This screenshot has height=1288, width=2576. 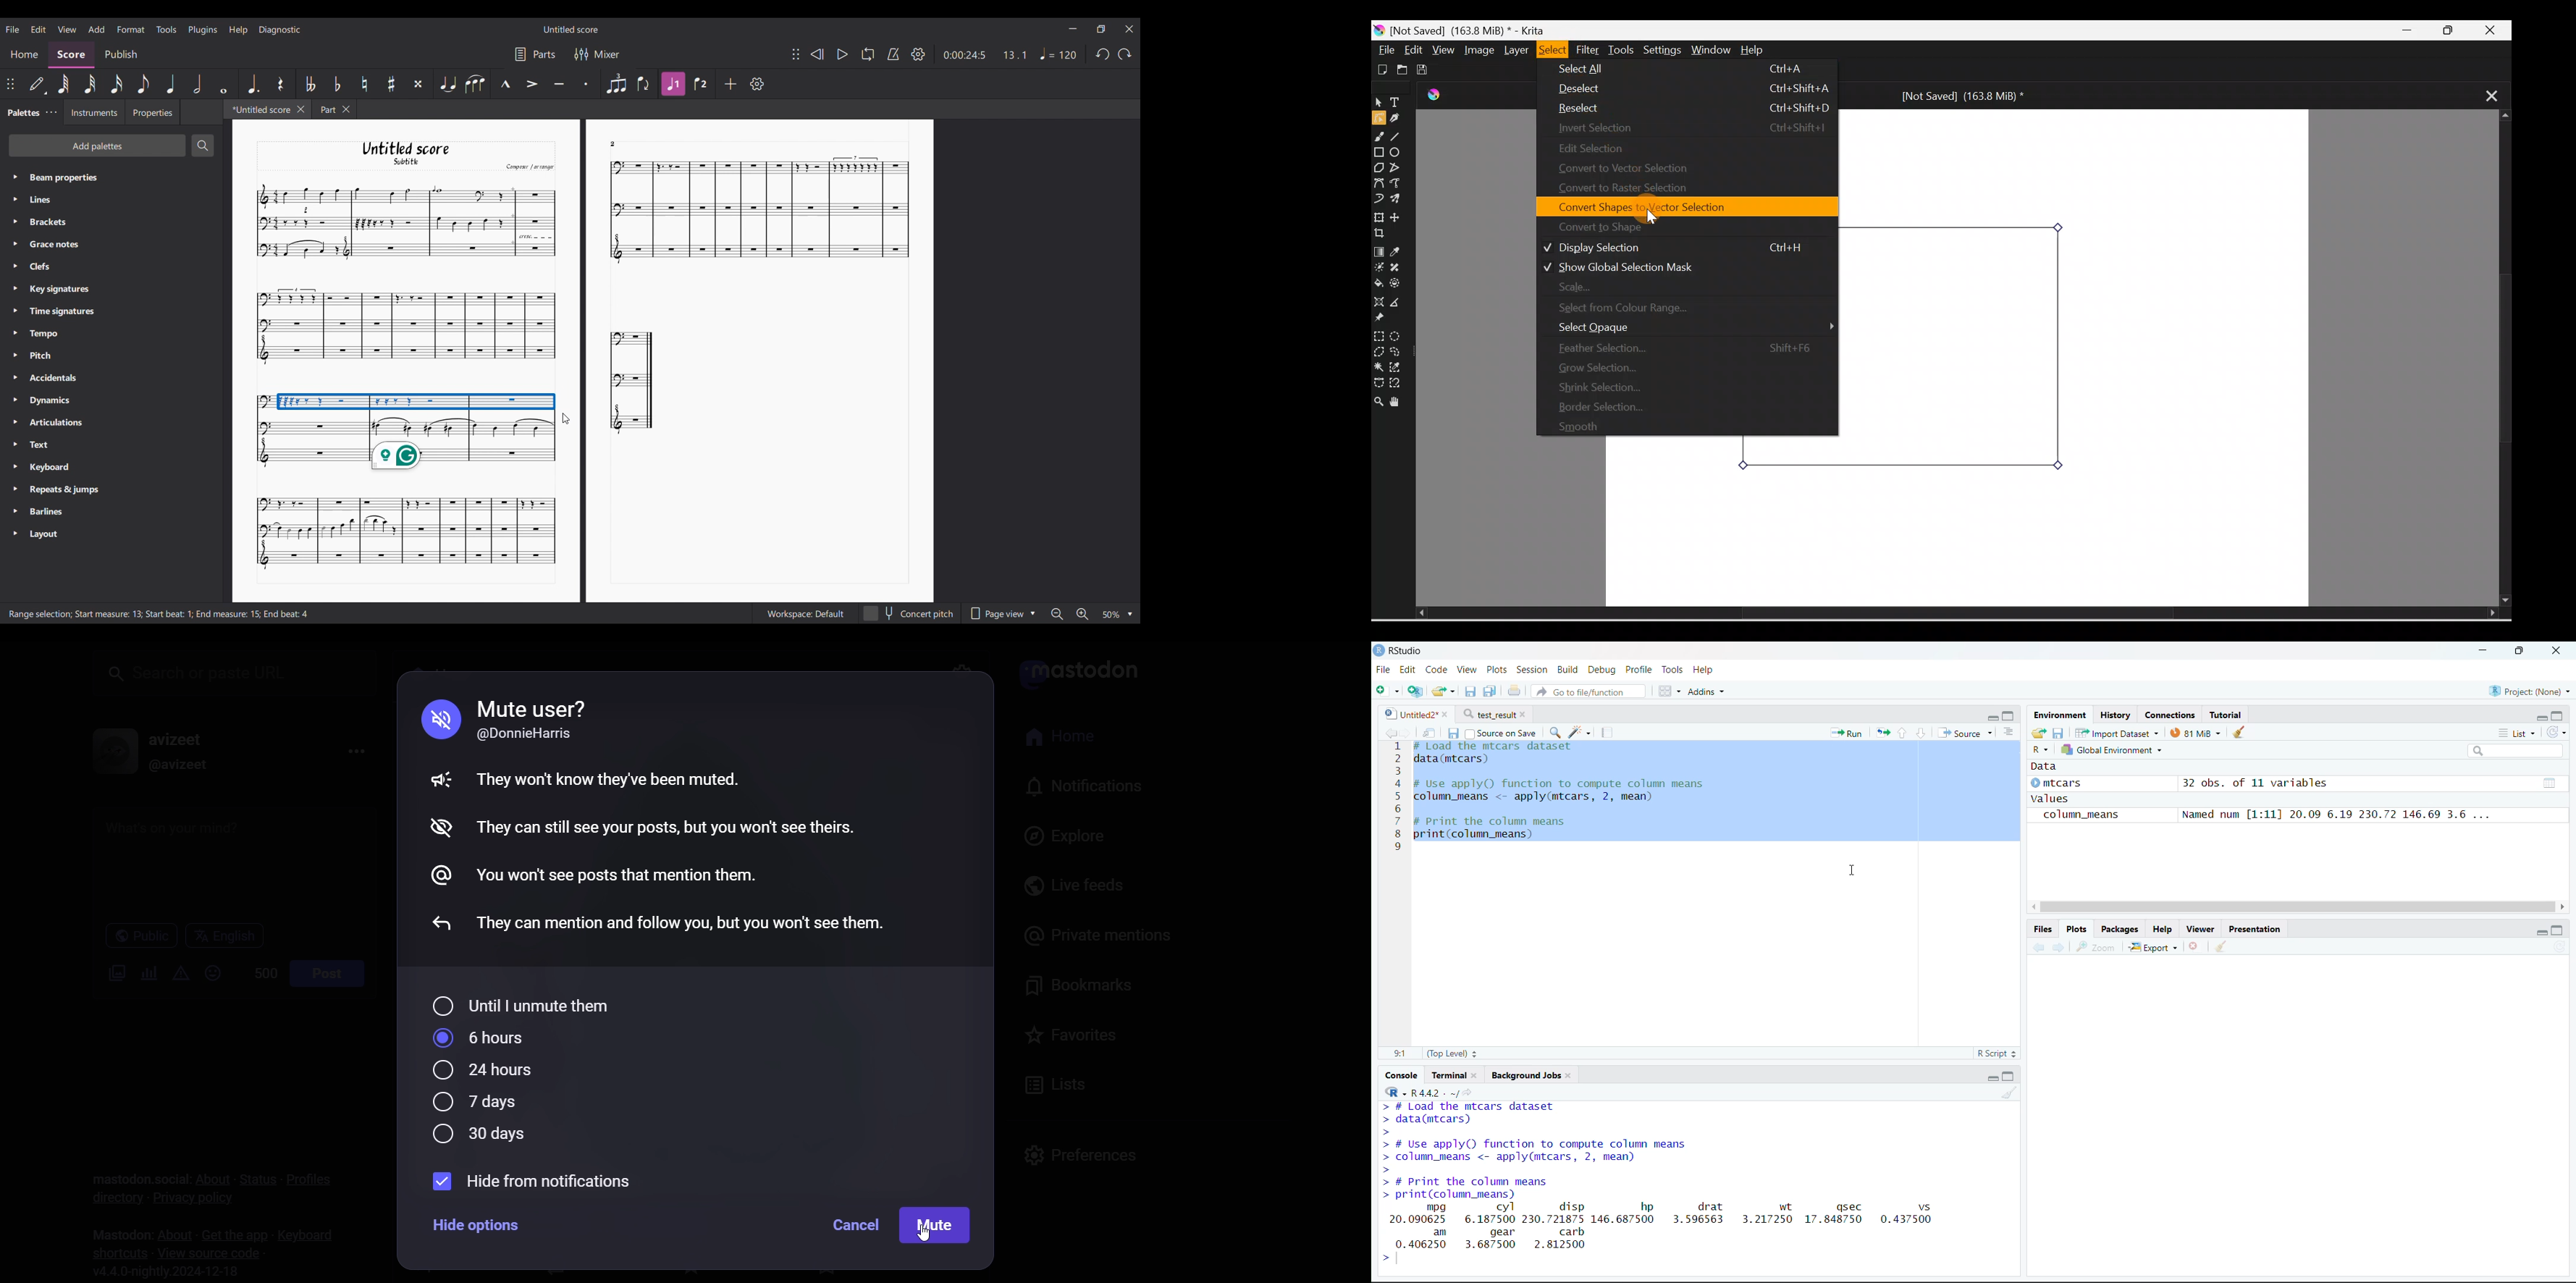 I want to click on Show in new window, so click(x=1433, y=731).